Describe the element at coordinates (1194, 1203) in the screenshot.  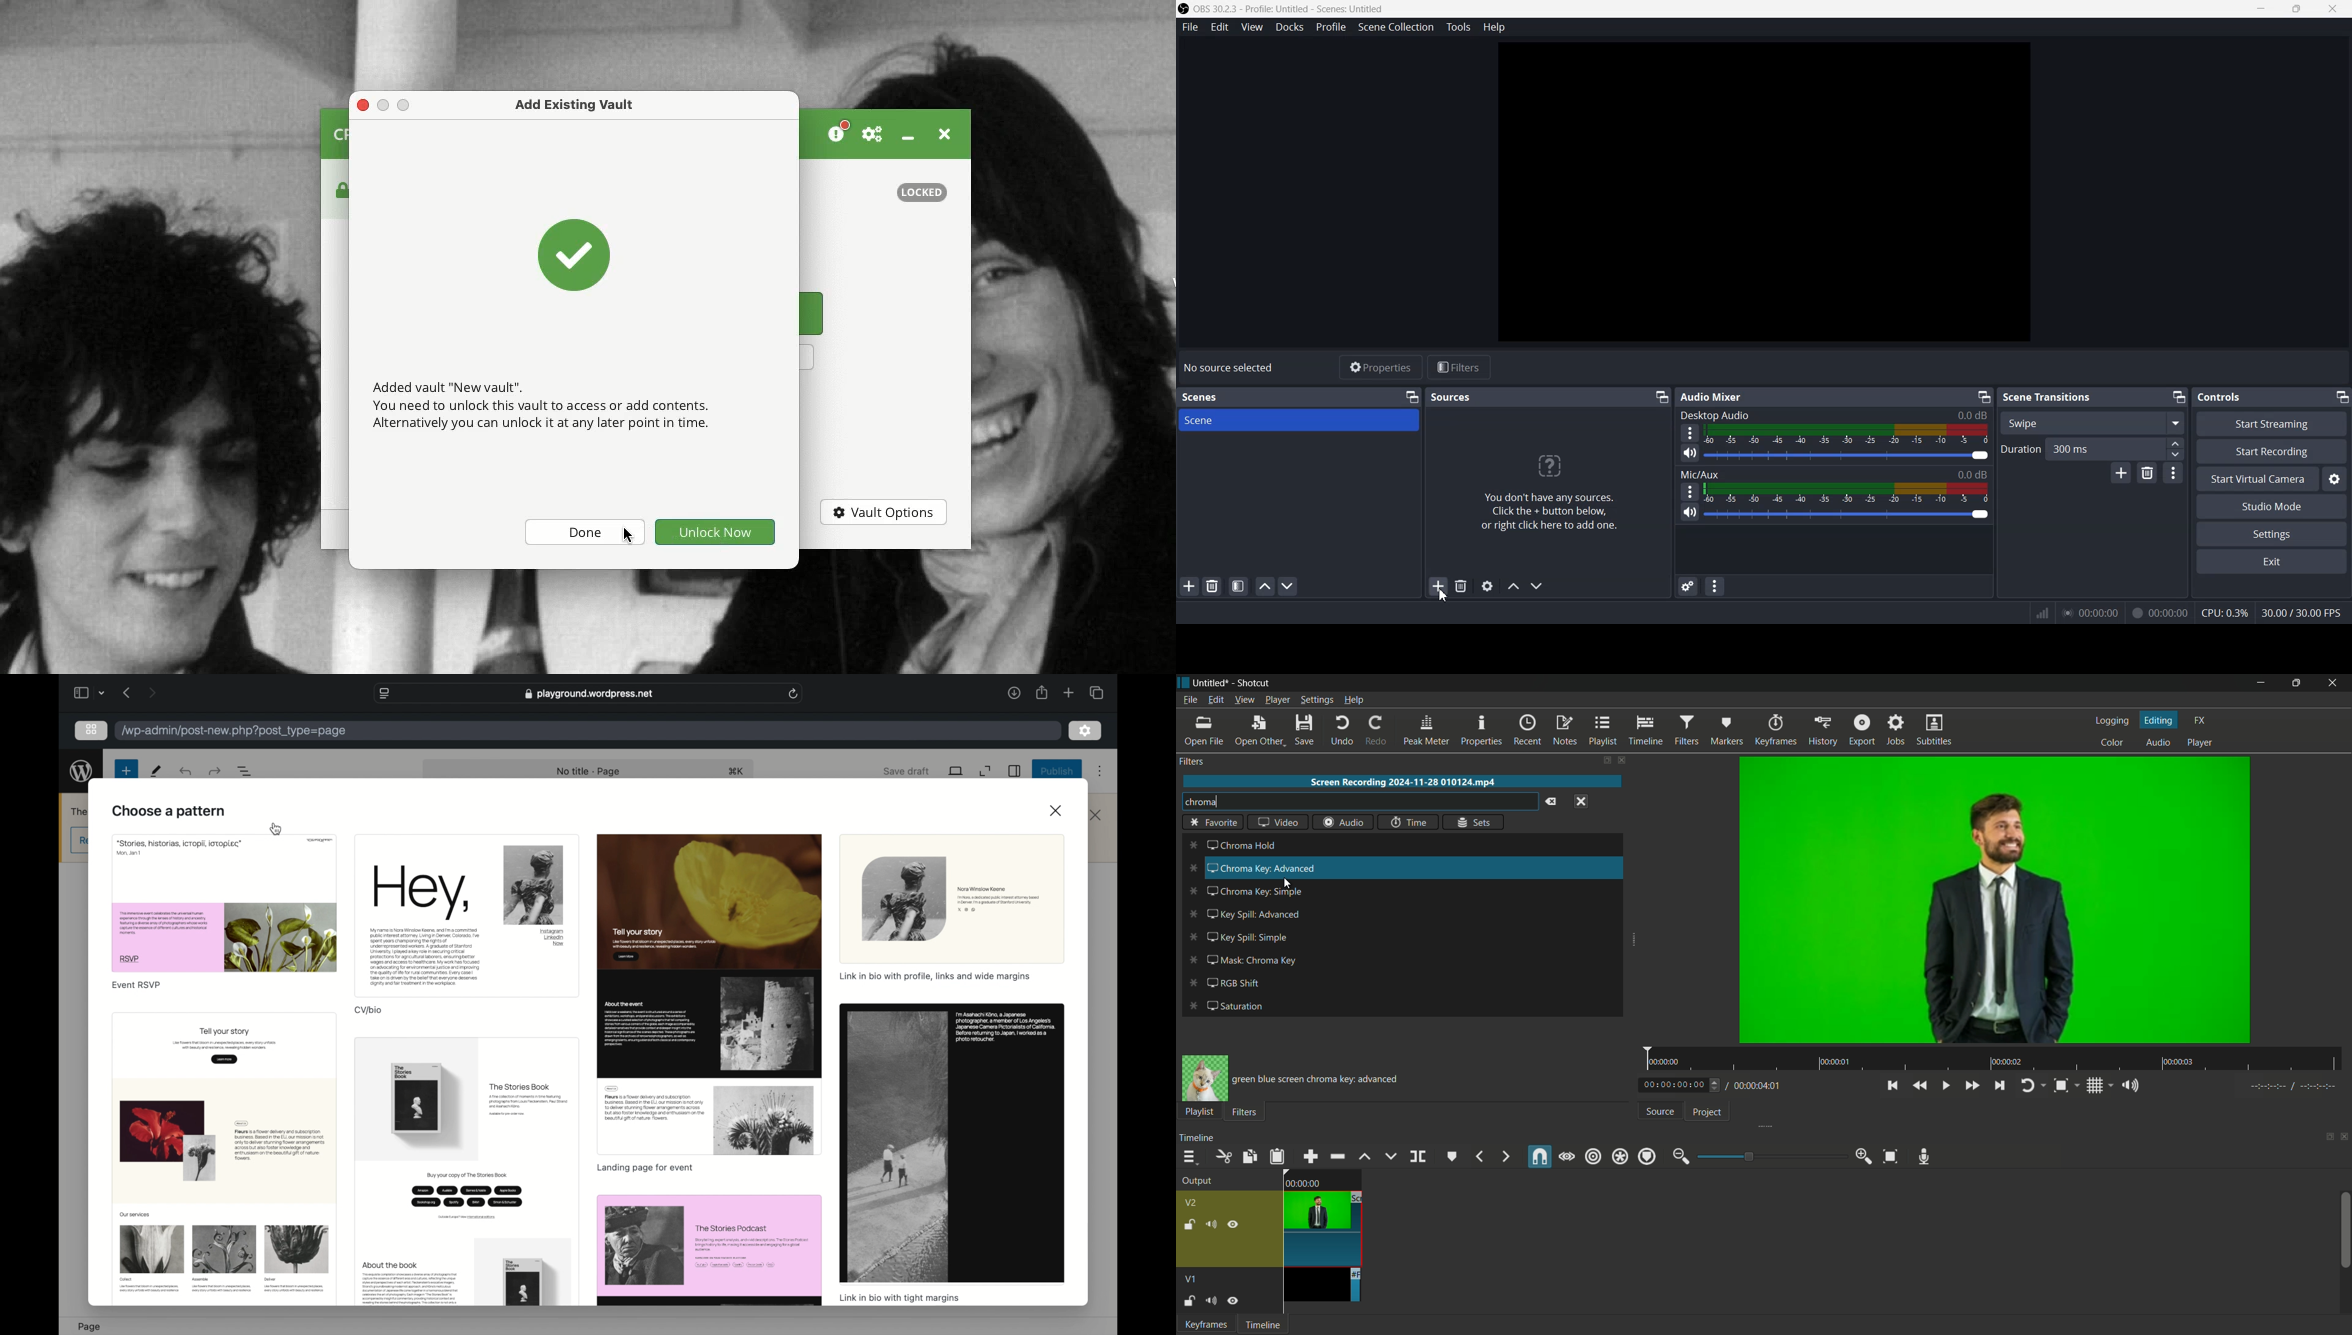
I see `v2` at that location.